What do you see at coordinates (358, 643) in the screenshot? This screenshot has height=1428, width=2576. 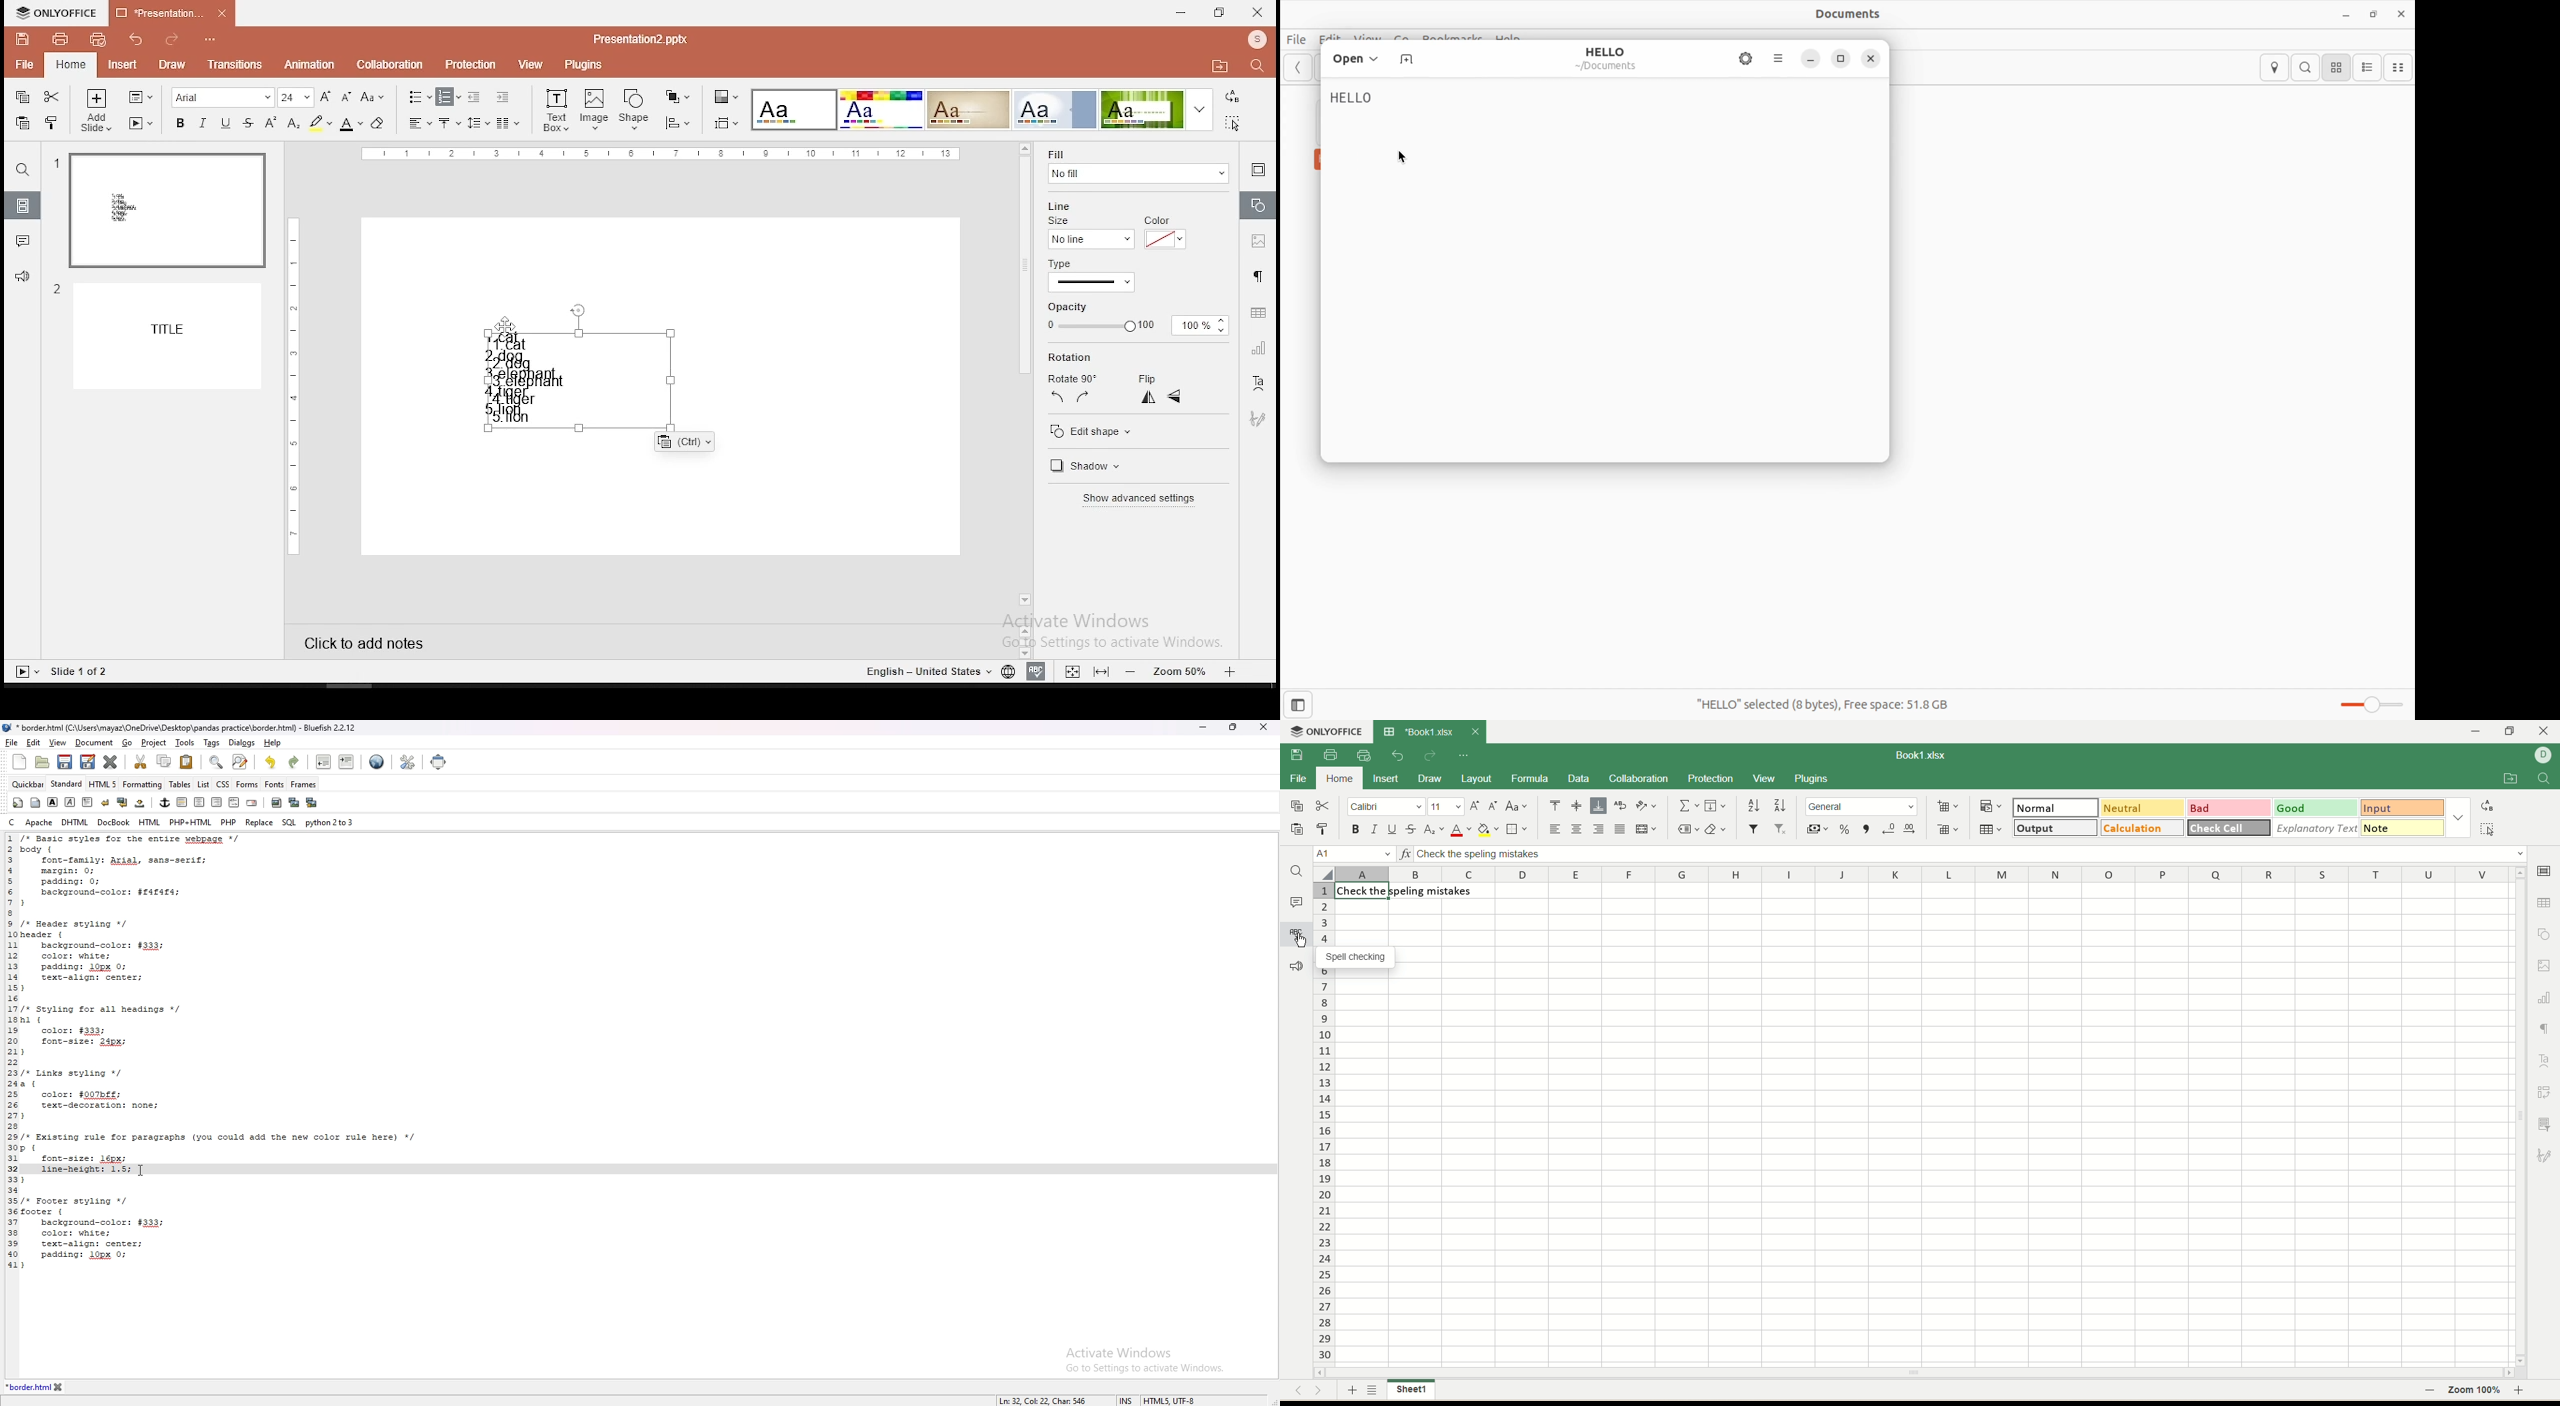 I see `click to add notes` at bounding box center [358, 643].